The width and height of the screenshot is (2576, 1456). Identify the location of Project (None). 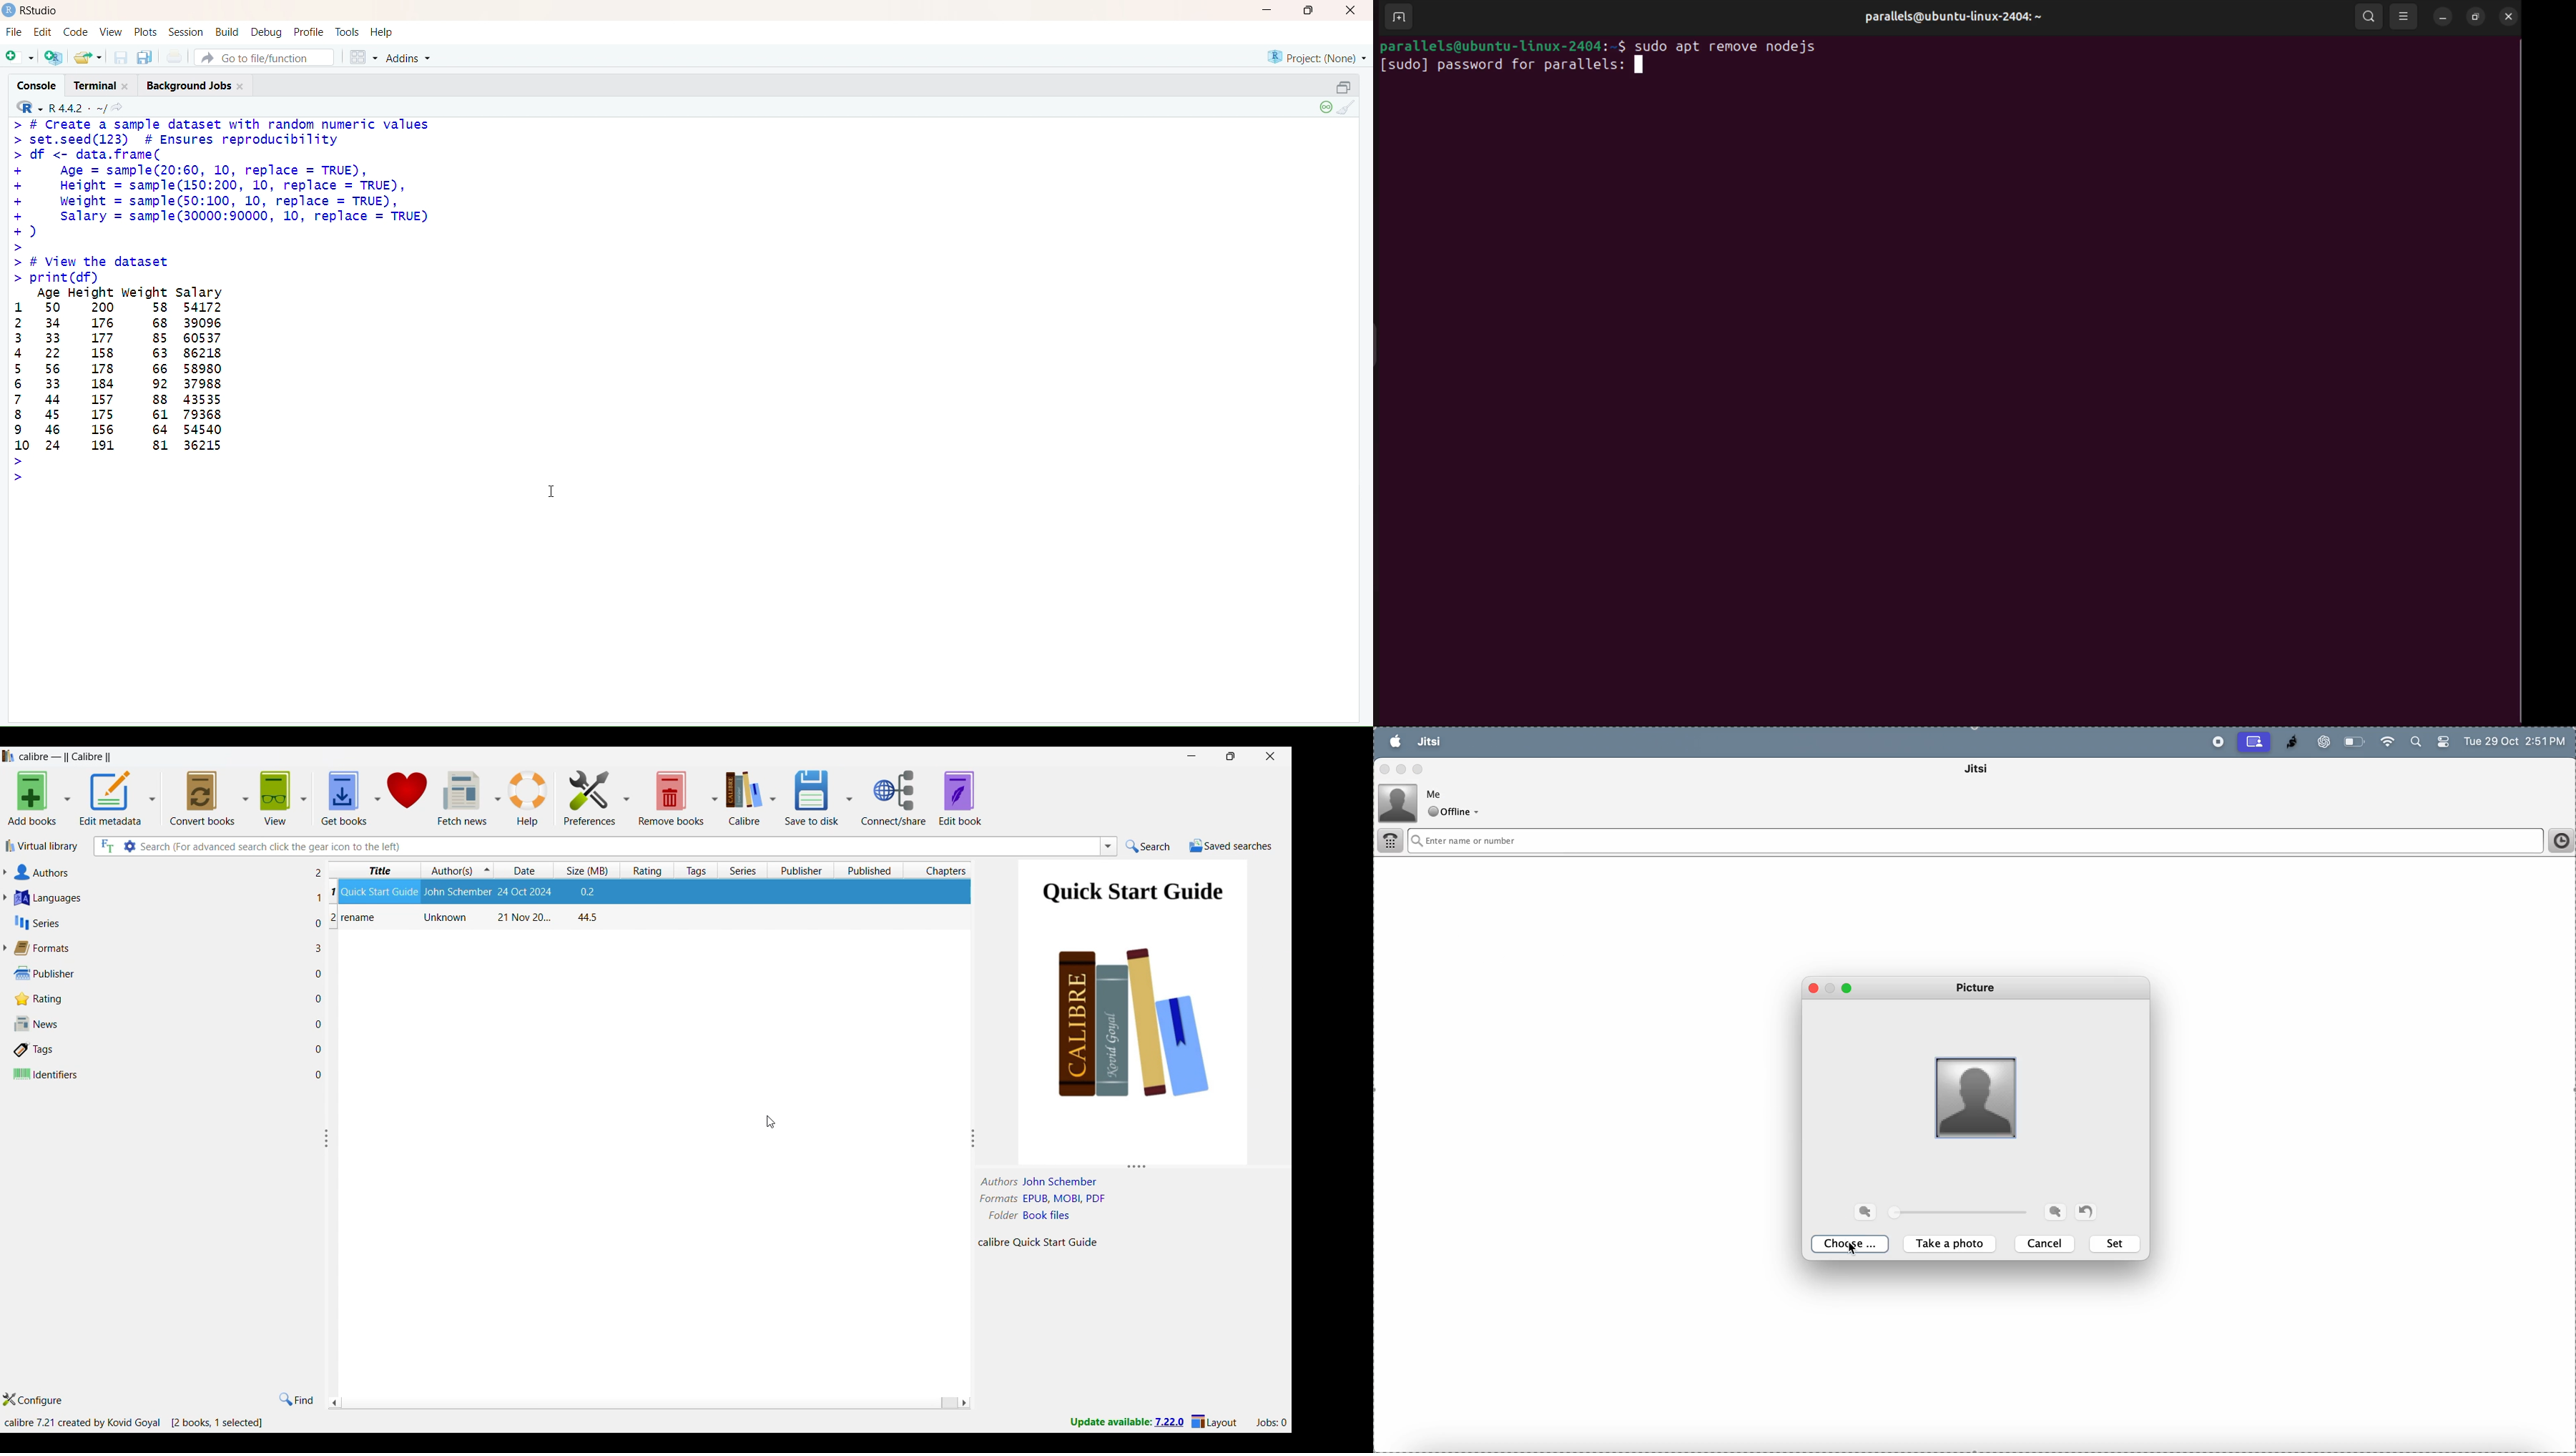
(1319, 59).